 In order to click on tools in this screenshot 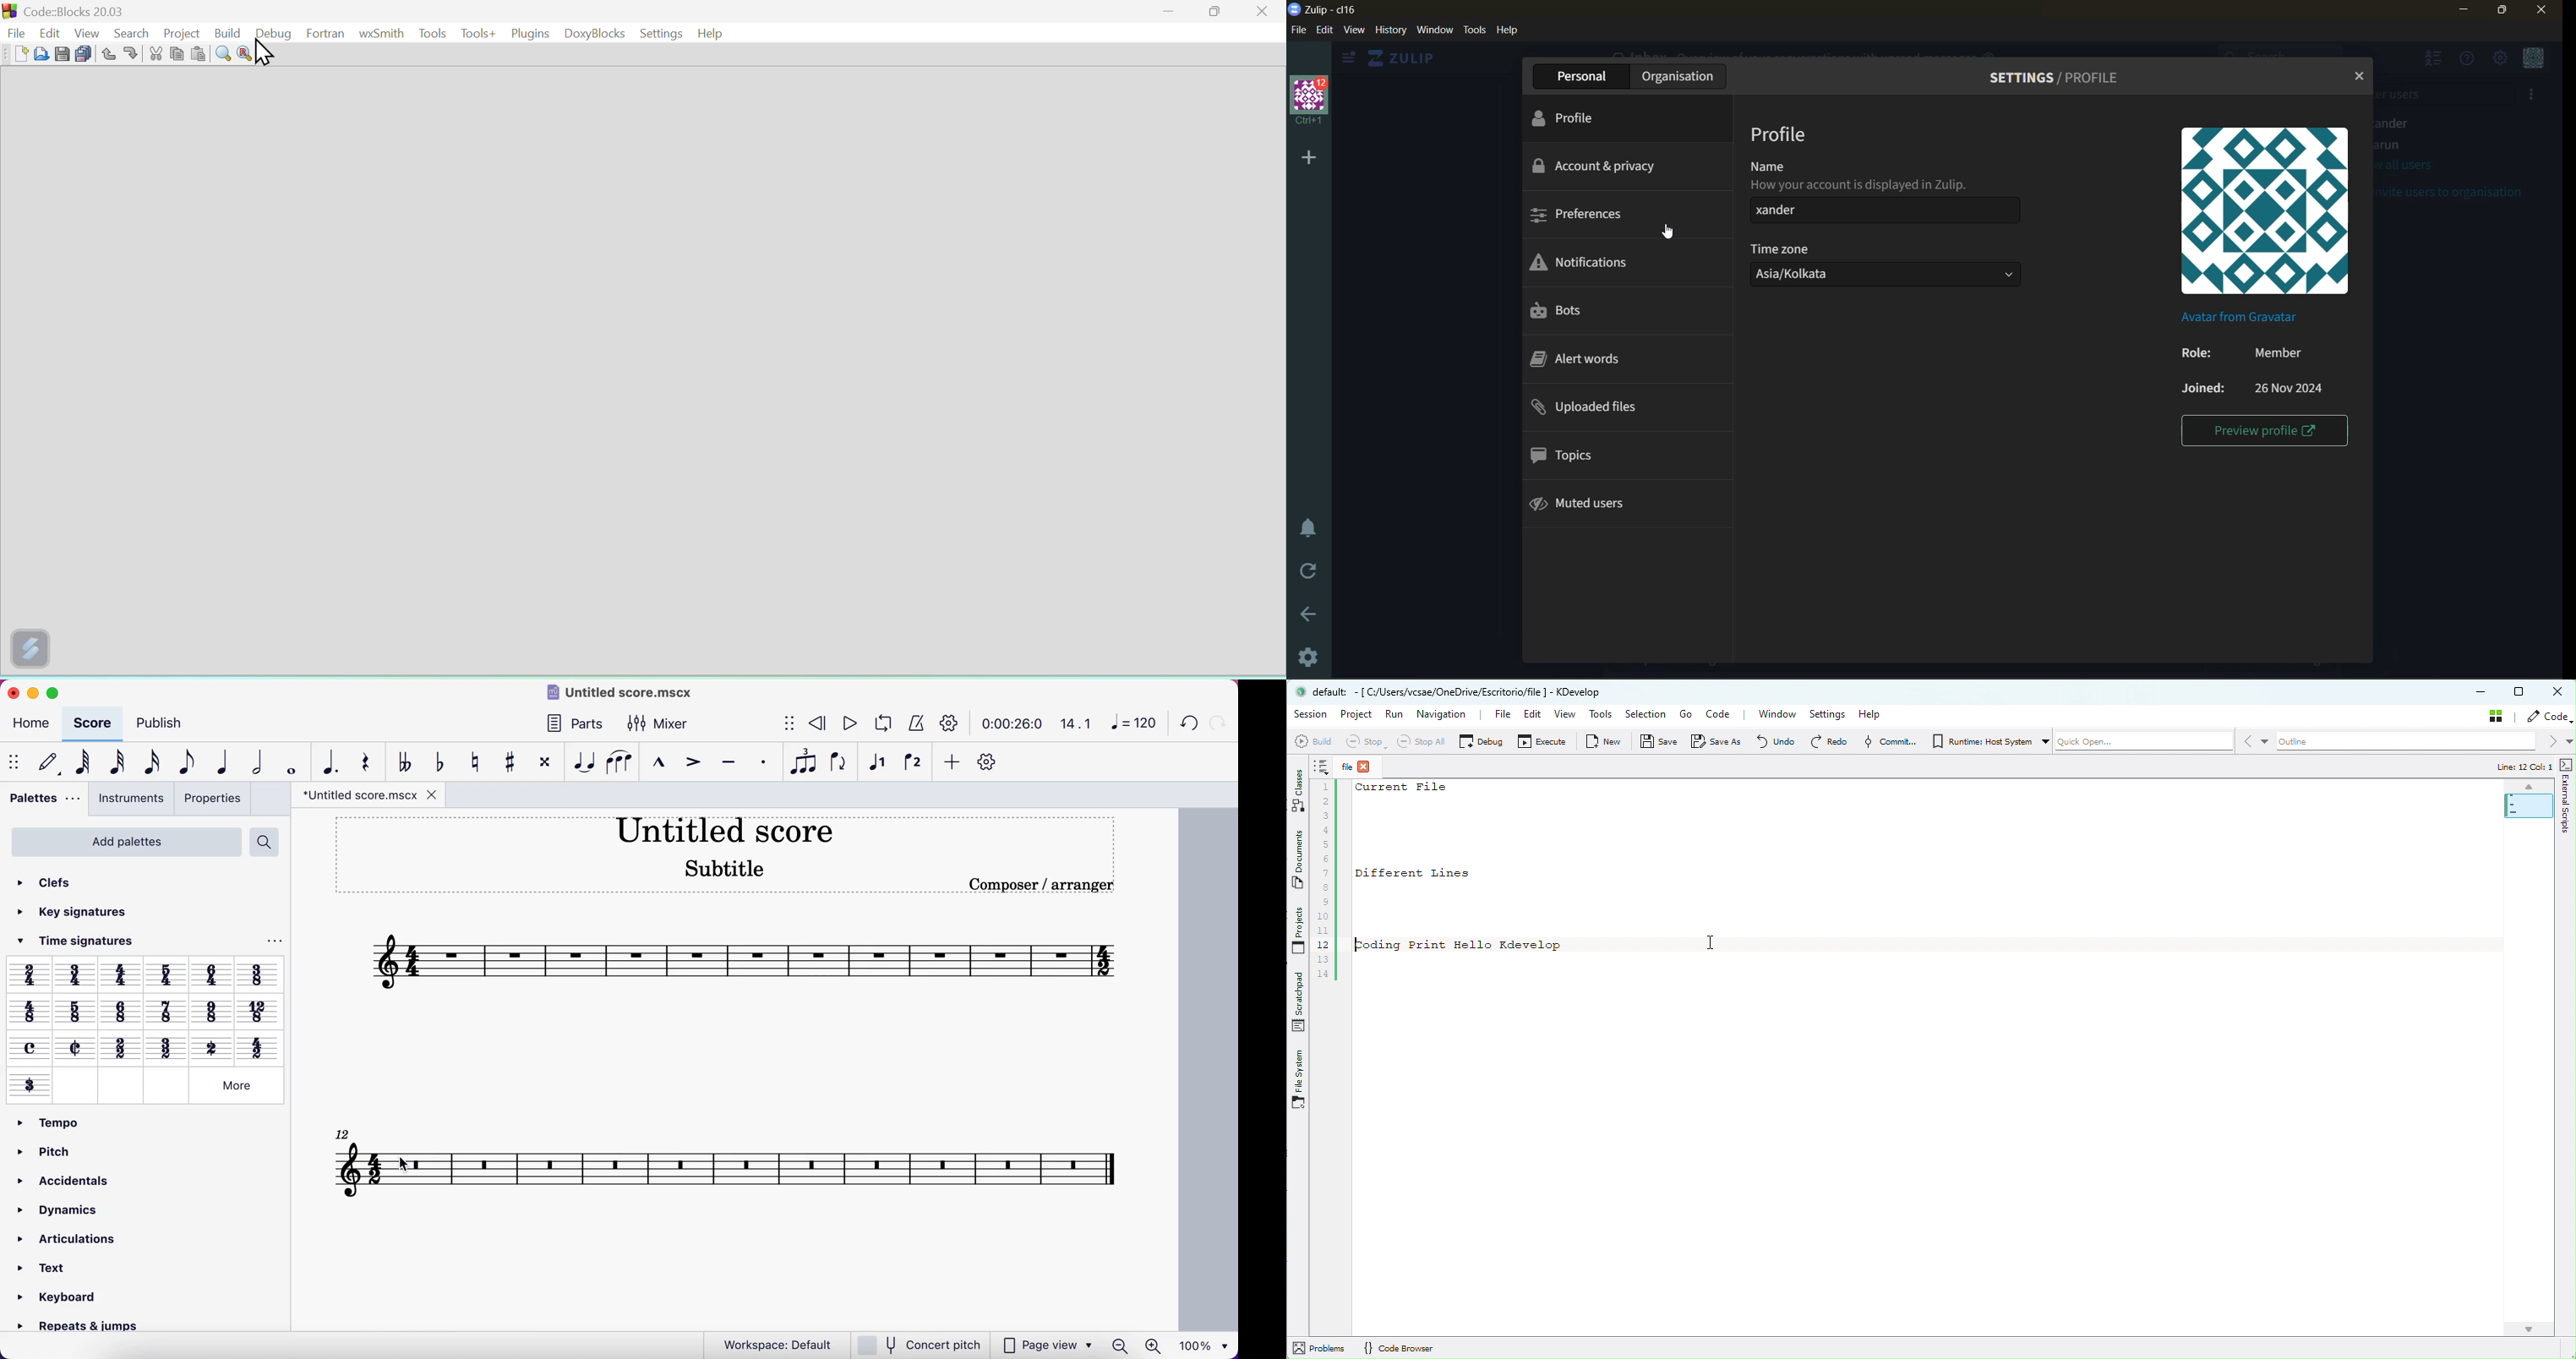, I will do `click(1474, 30)`.